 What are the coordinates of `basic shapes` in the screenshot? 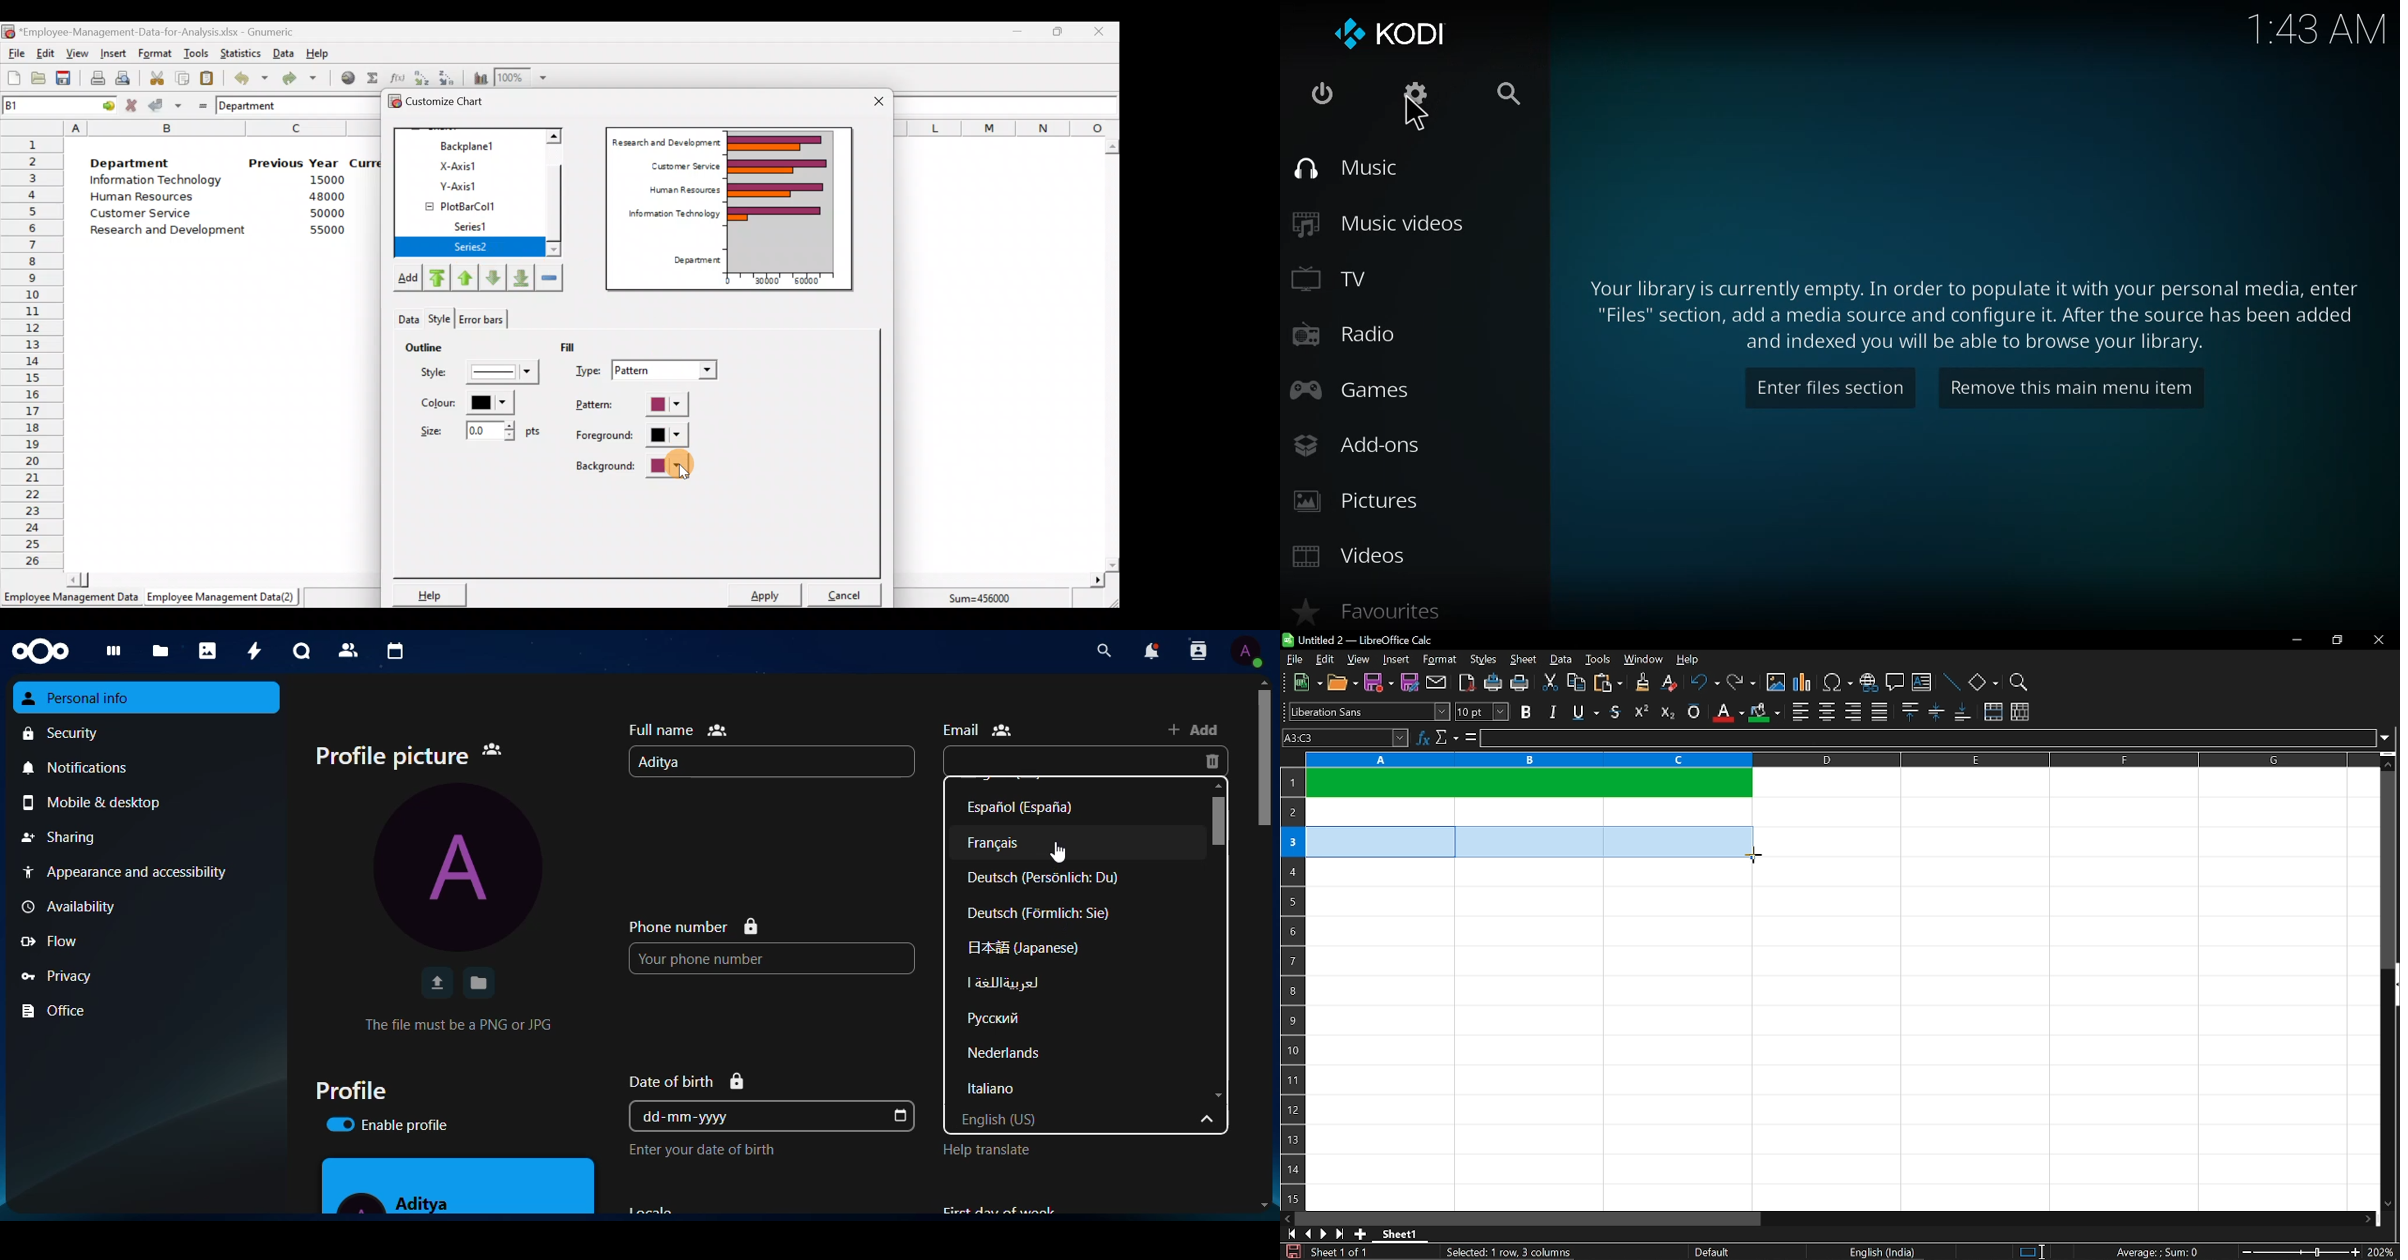 It's located at (1984, 682).